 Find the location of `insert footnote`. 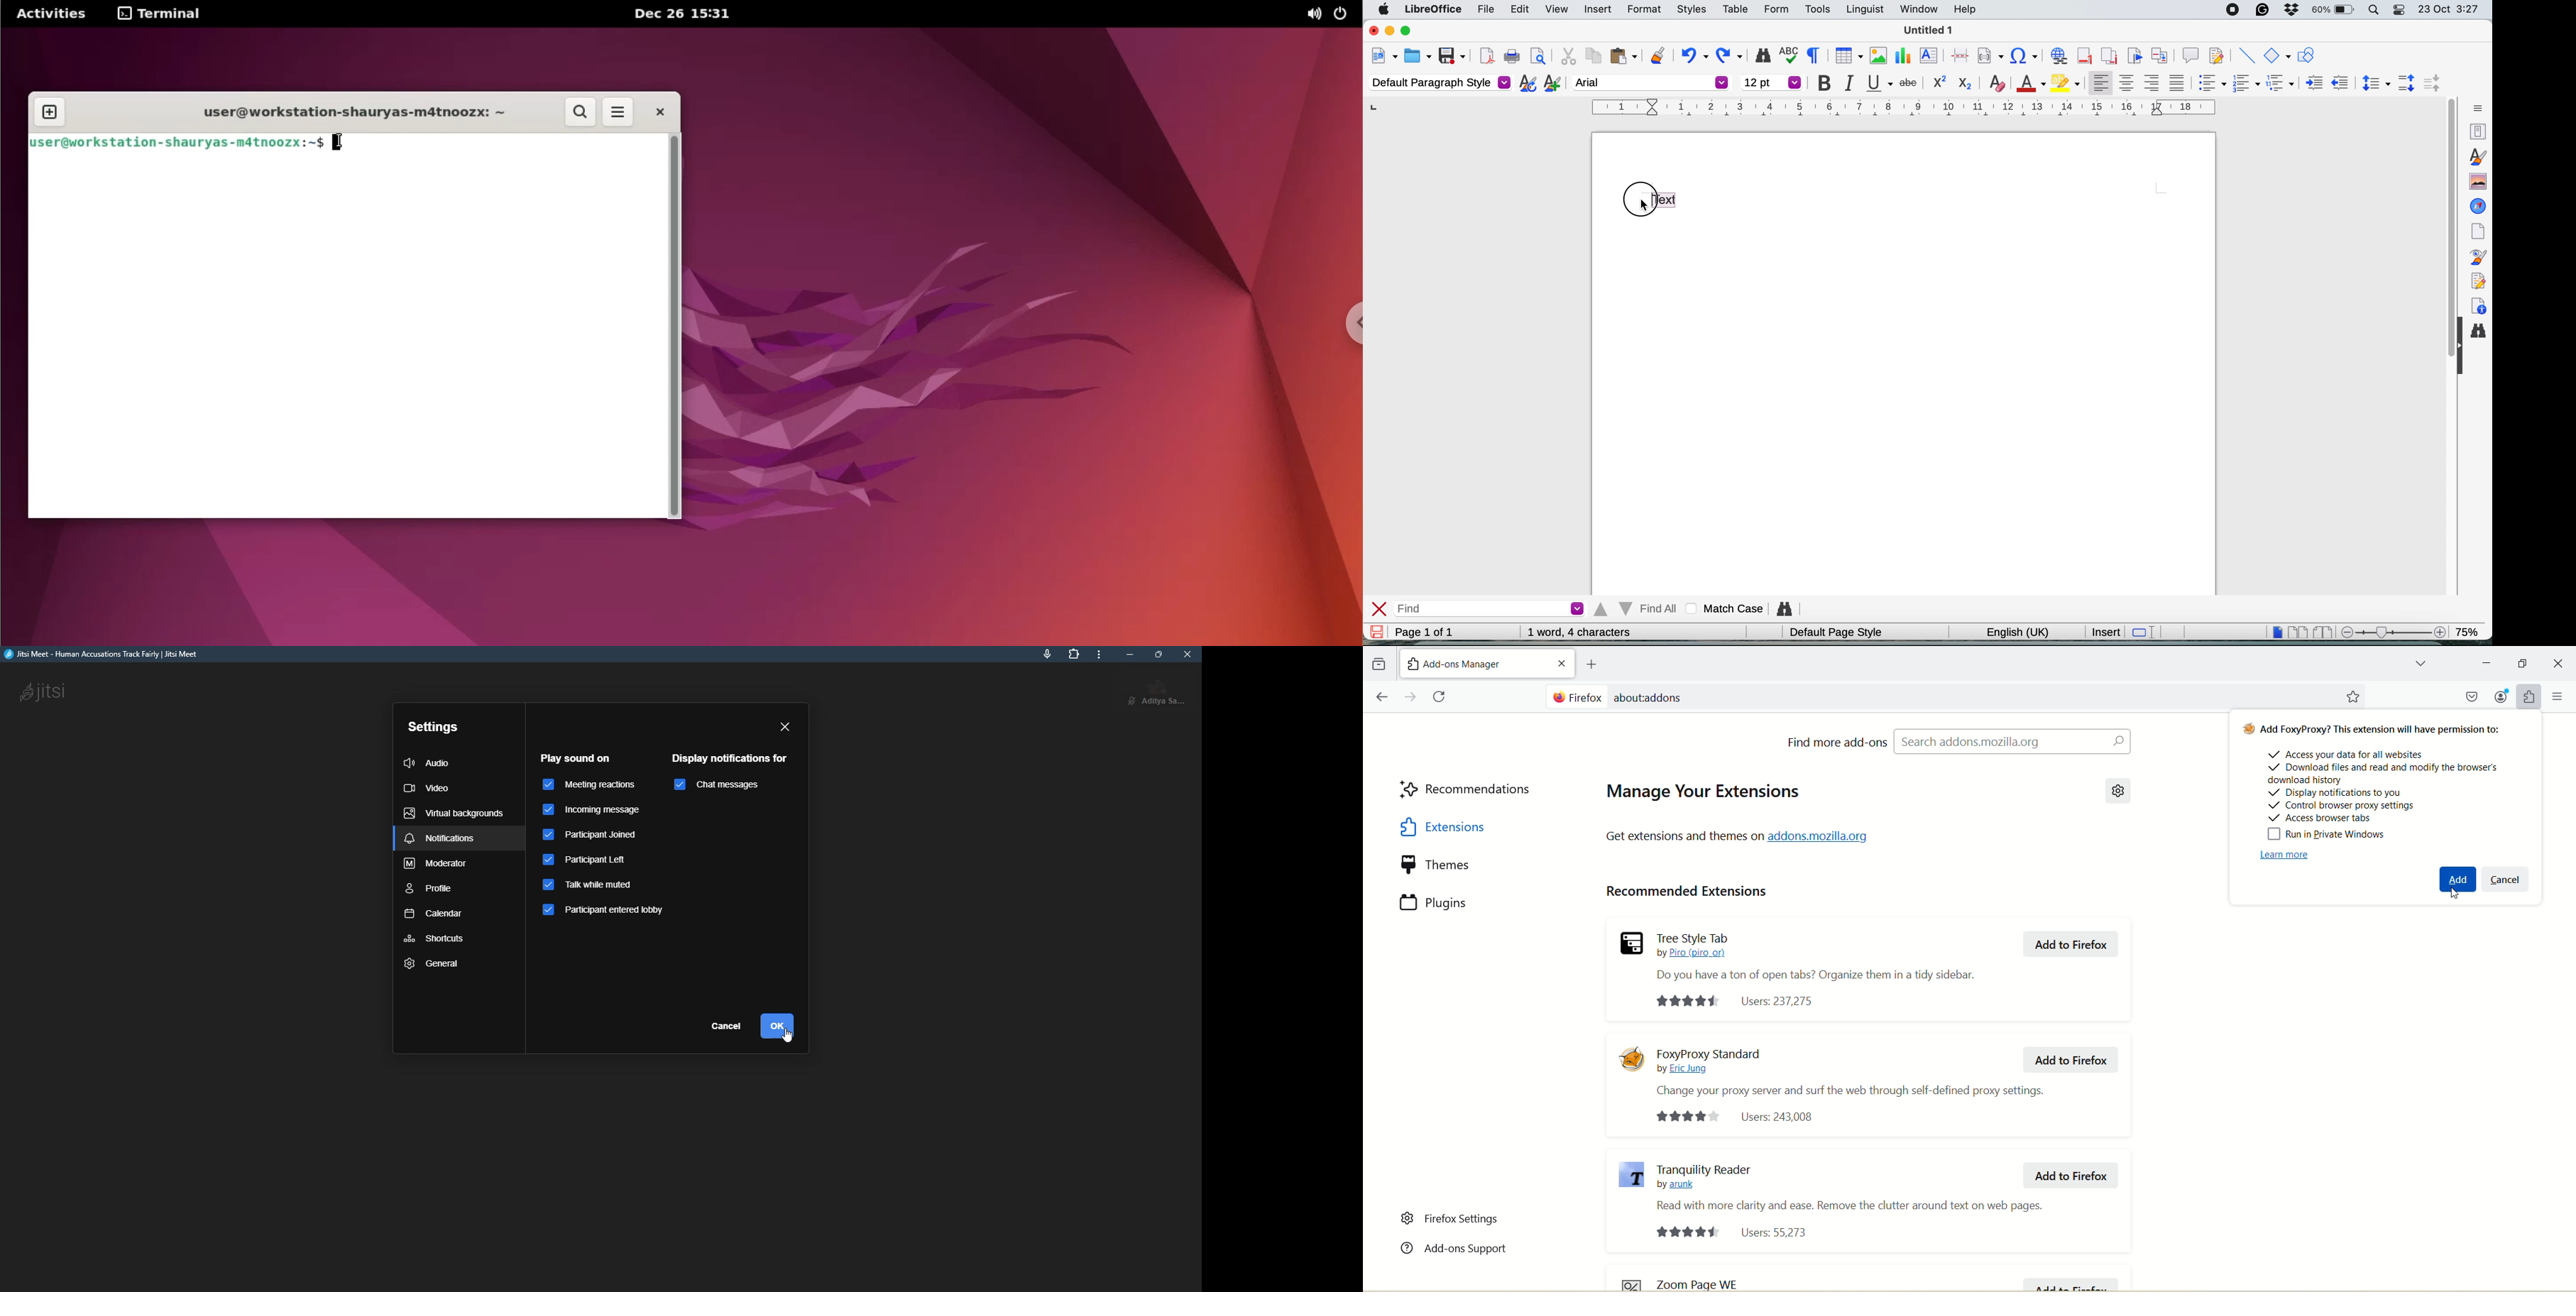

insert footnote is located at coordinates (2083, 56).